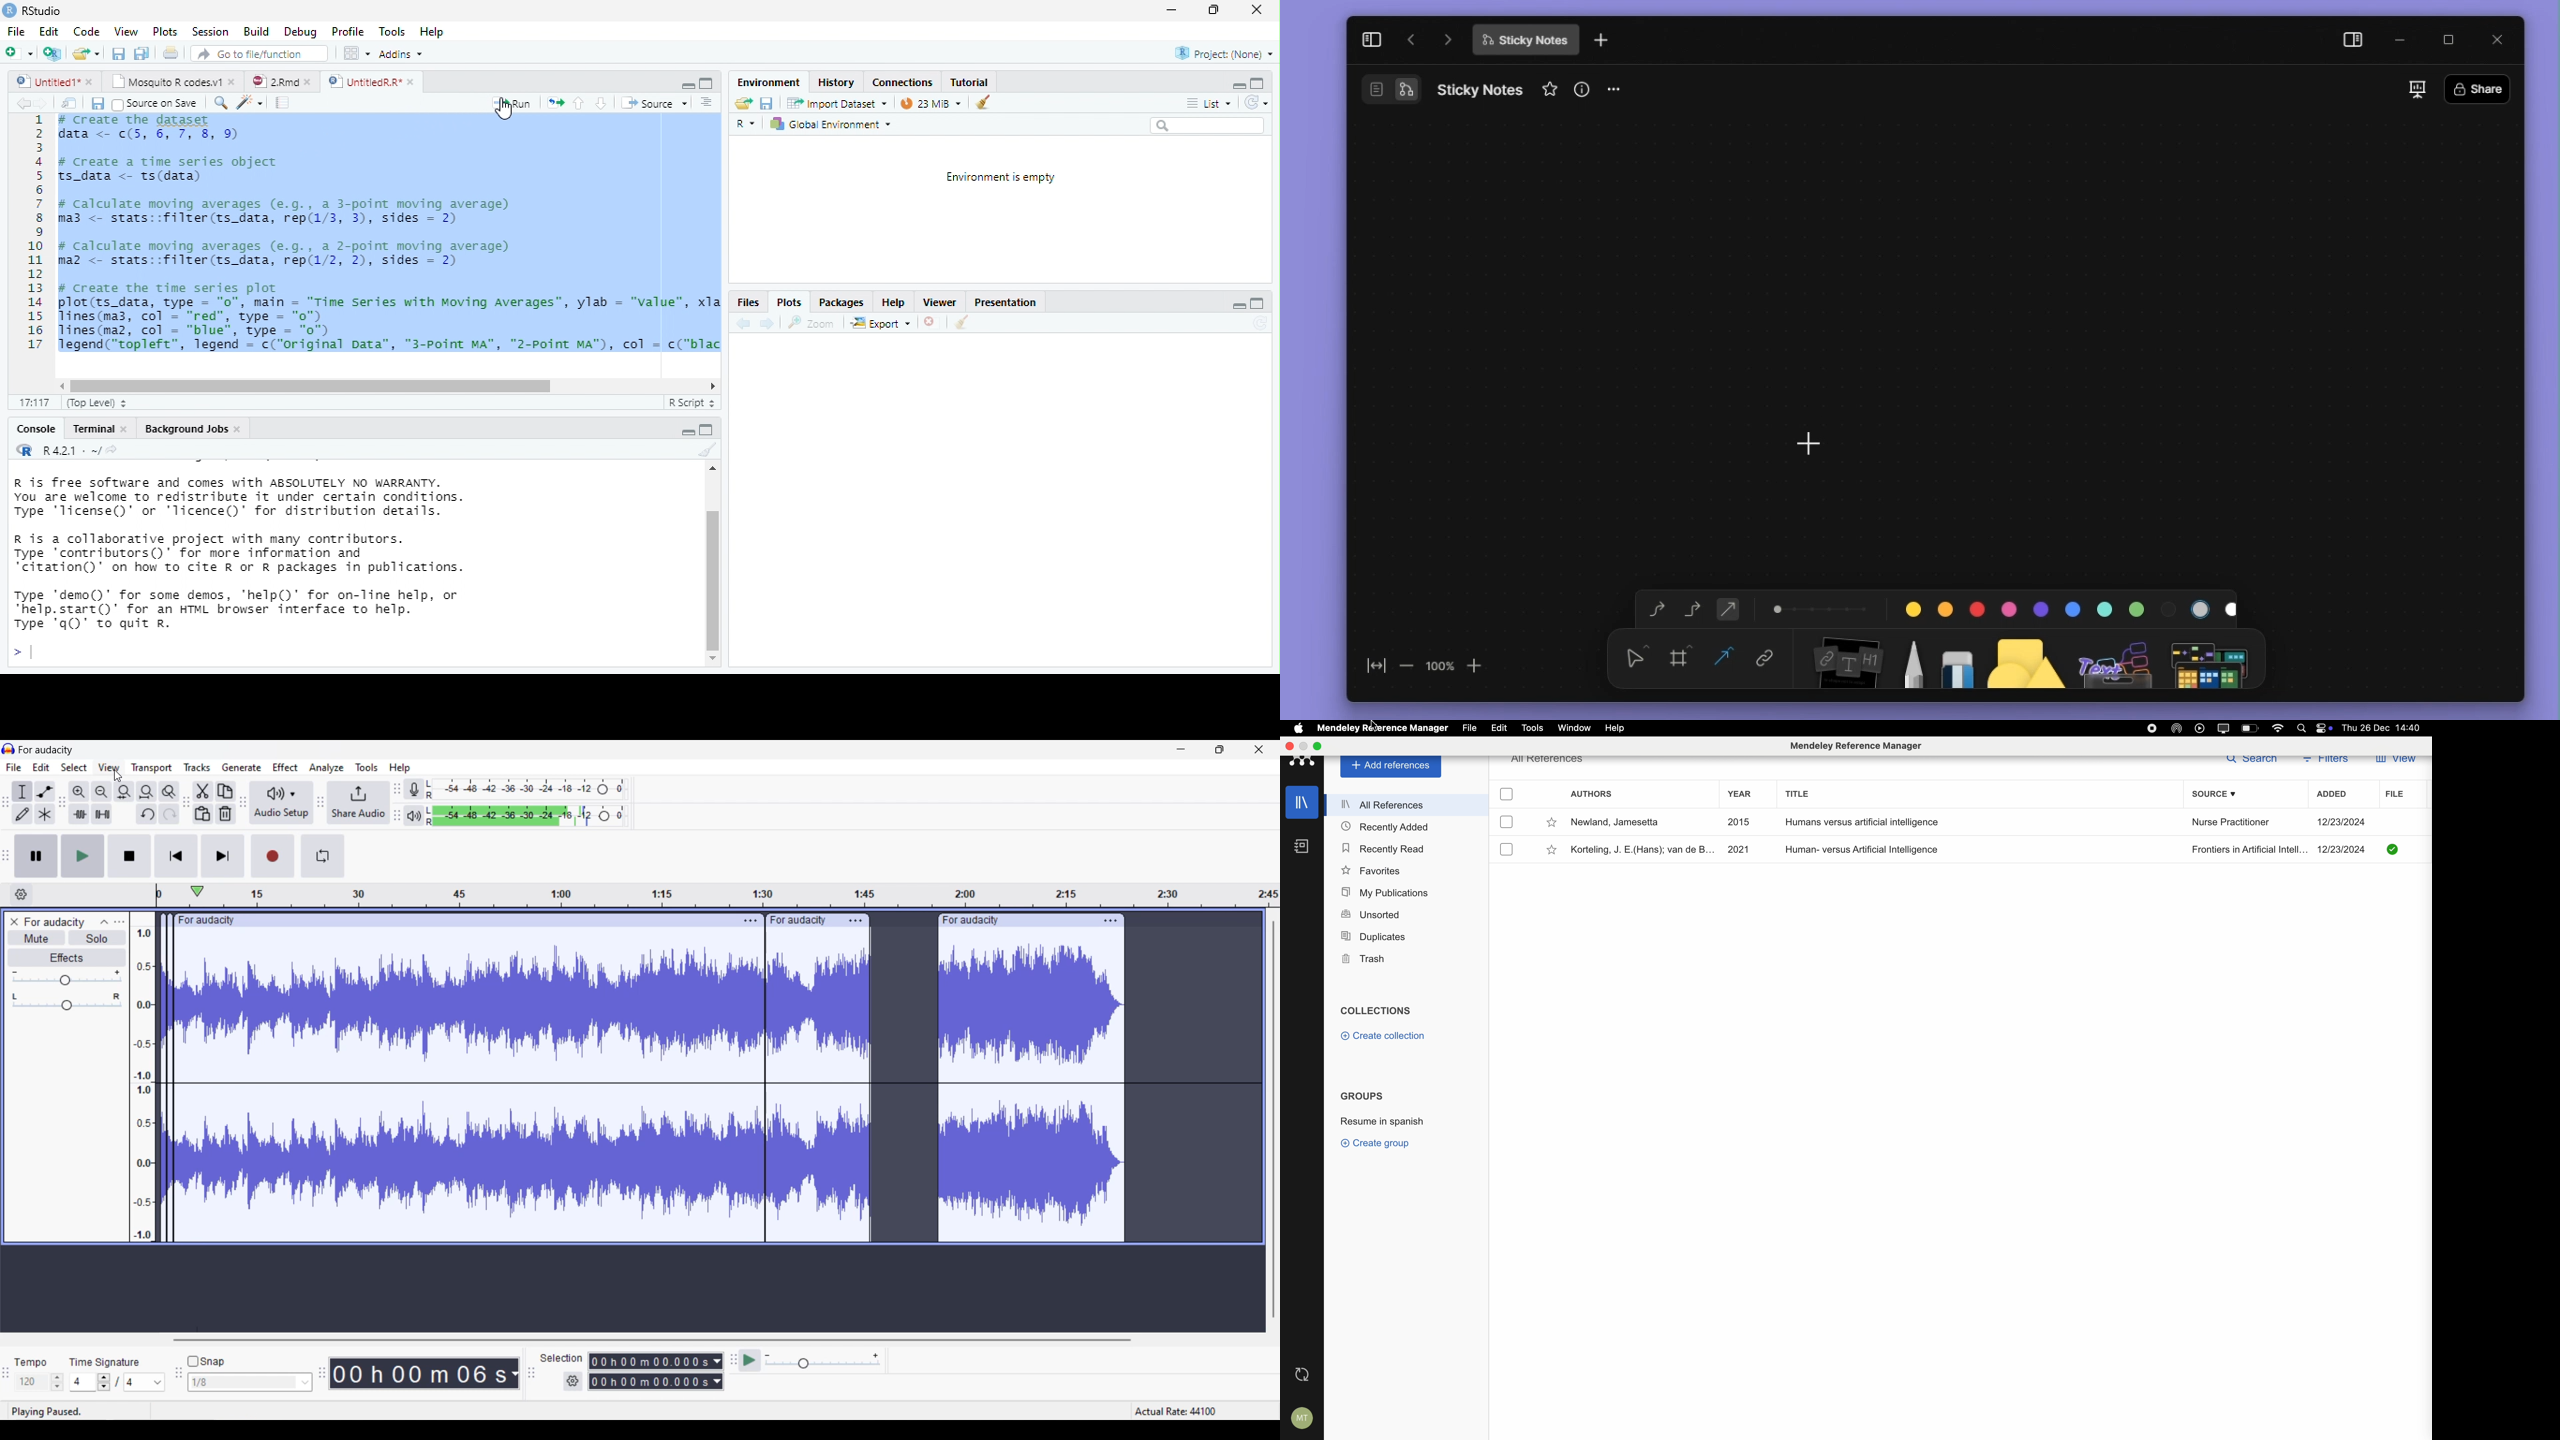 Image resolution: width=2576 pixels, height=1456 pixels. What do you see at coordinates (273, 82) in the screenshot?
I see `2Rmd` at bounding box center [273, 82].